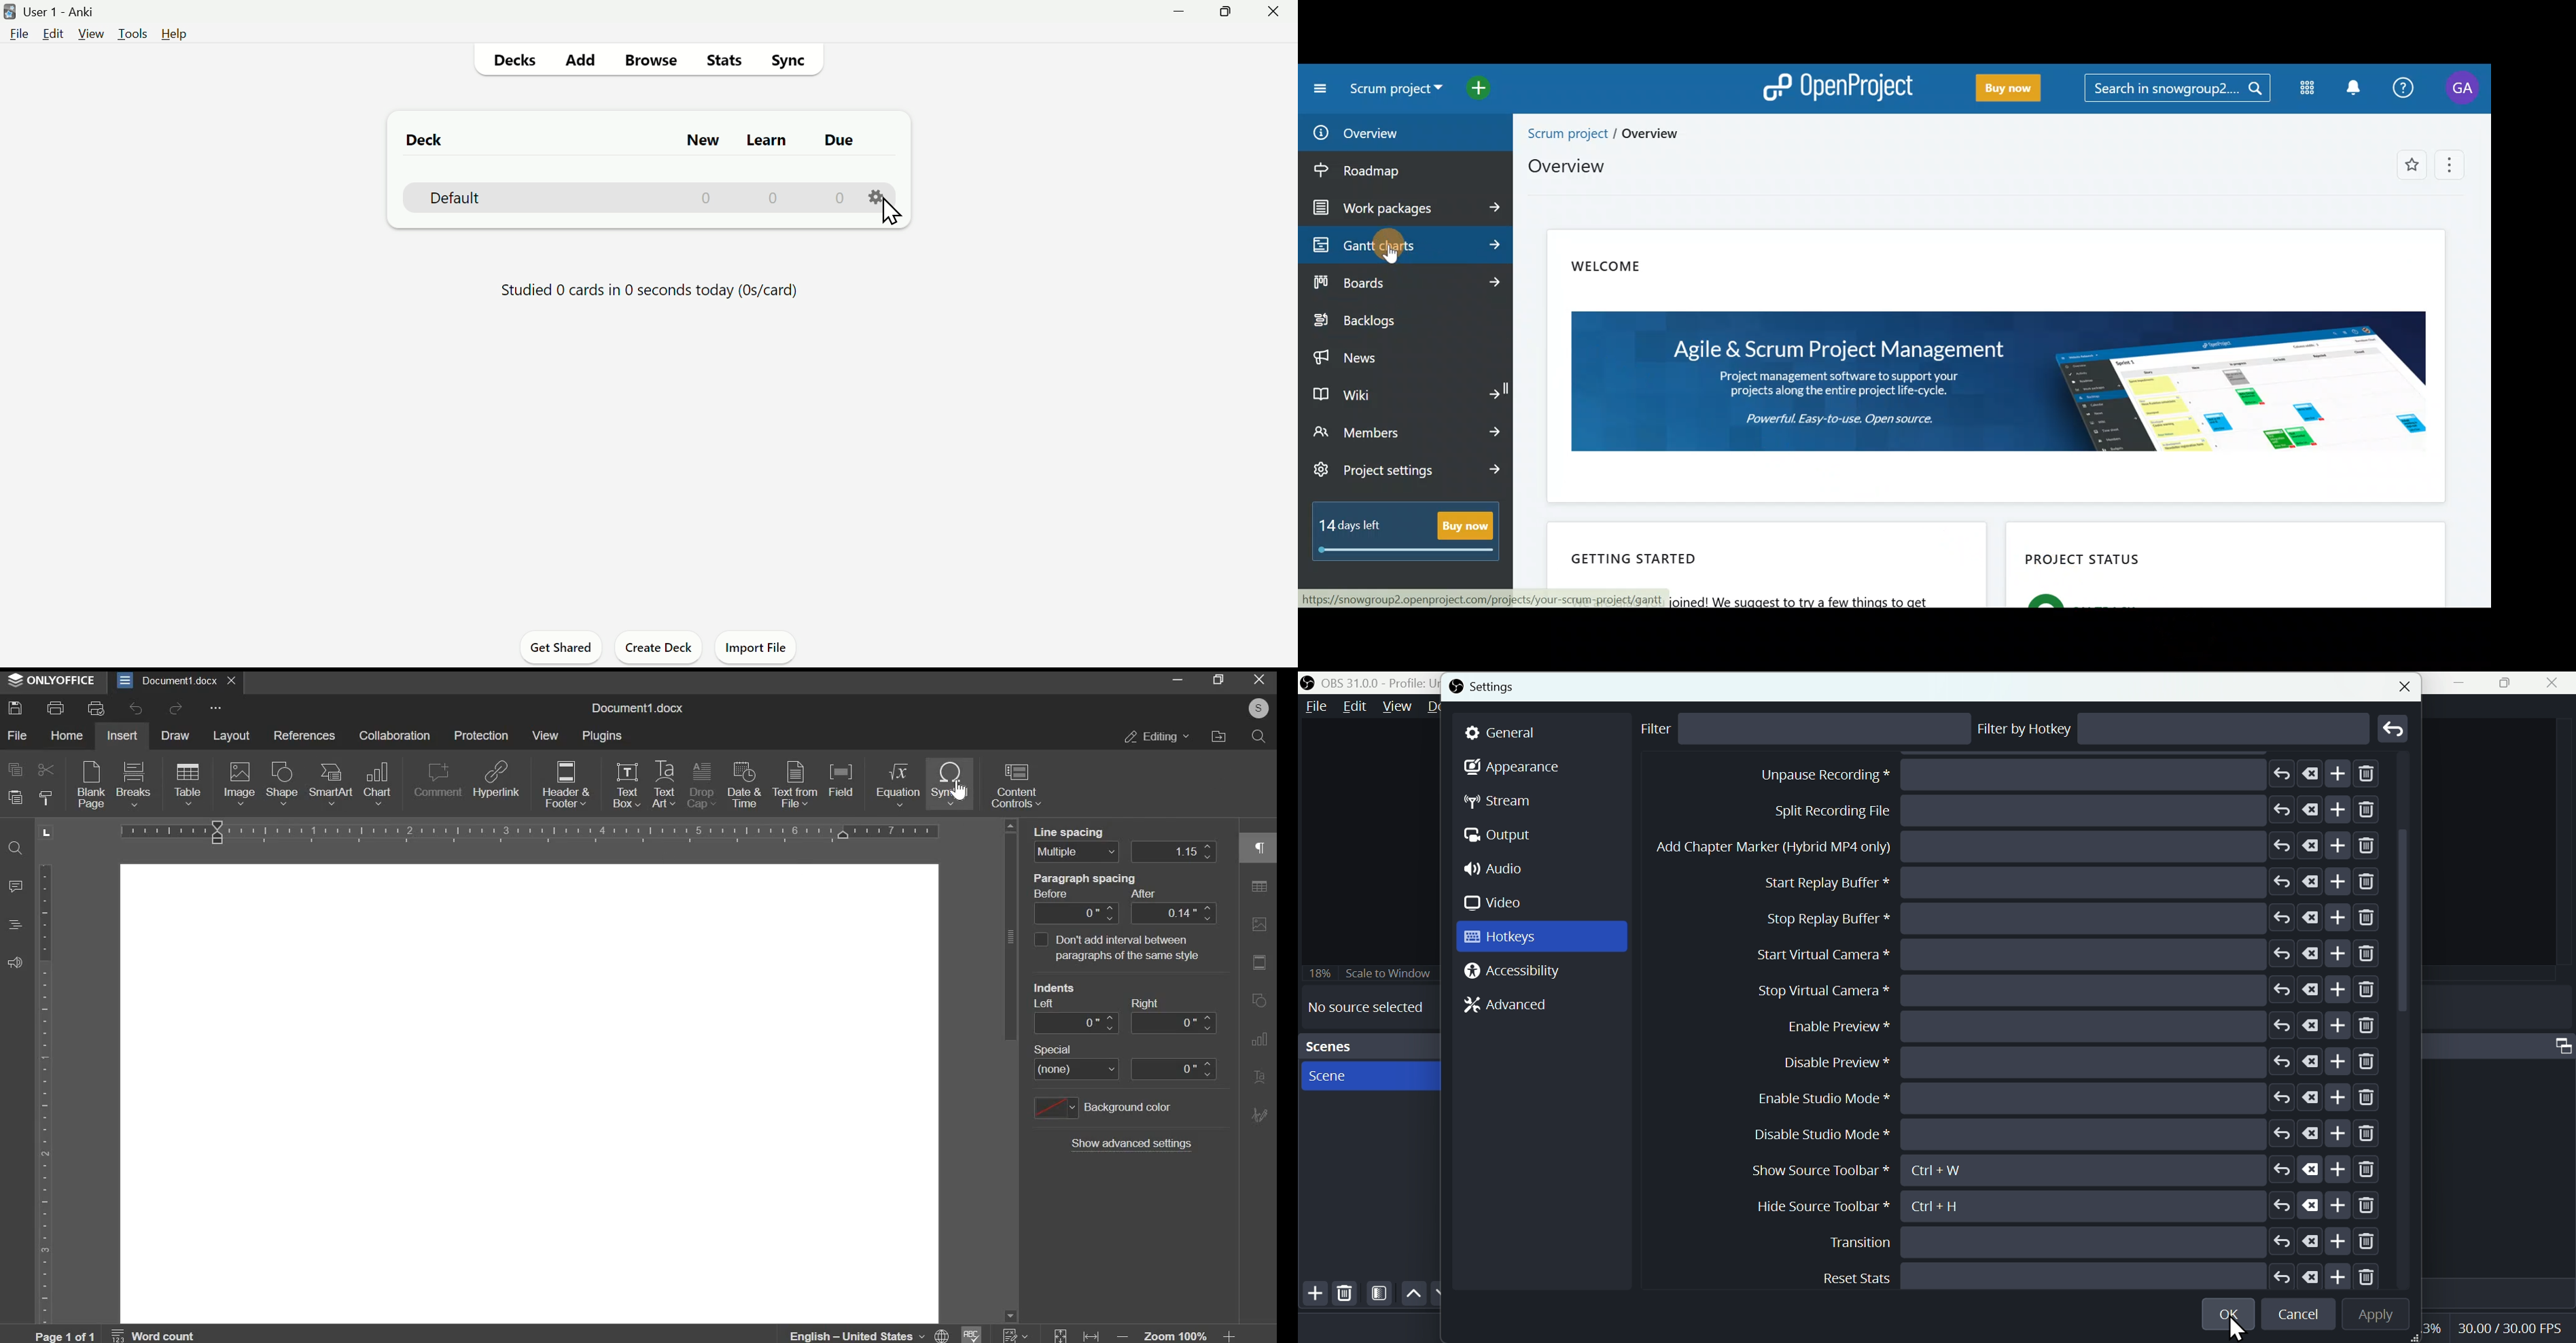 The width and height of the screenshot is (2576, 1344). I want to click on file, so click(16, 734).